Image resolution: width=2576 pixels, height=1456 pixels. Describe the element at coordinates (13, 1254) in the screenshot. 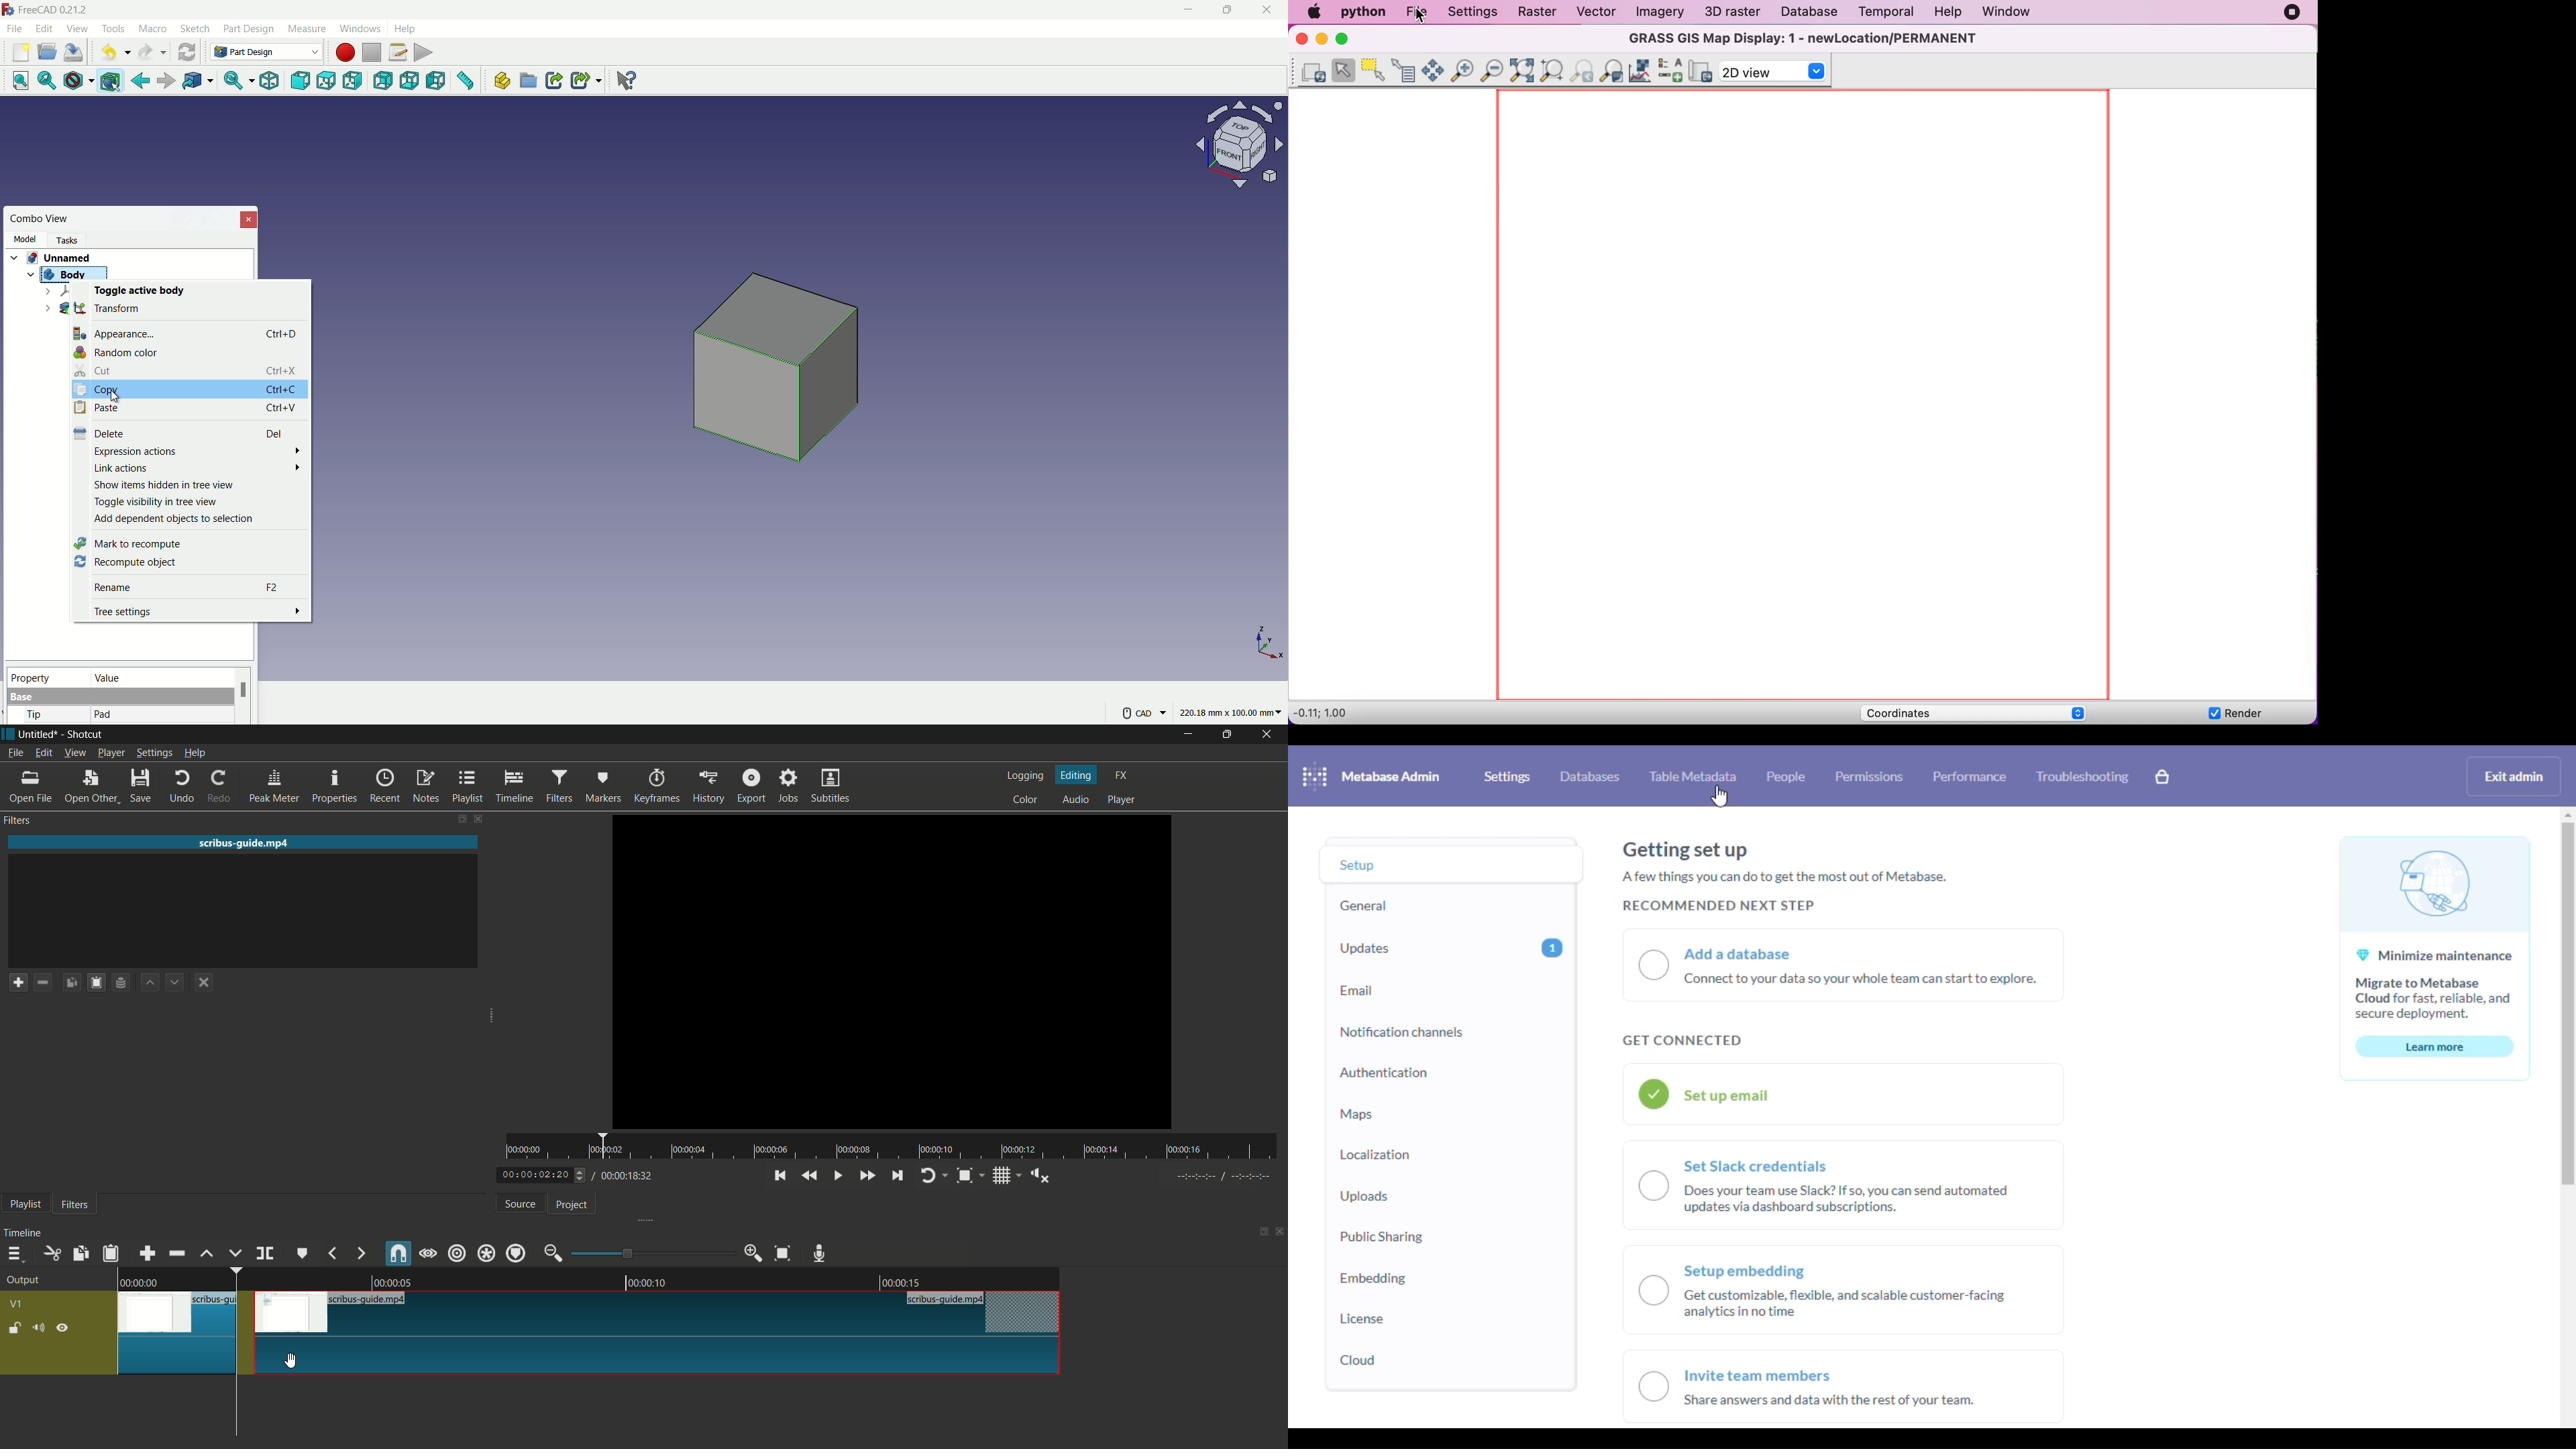

I see `timeline menu` at that location.